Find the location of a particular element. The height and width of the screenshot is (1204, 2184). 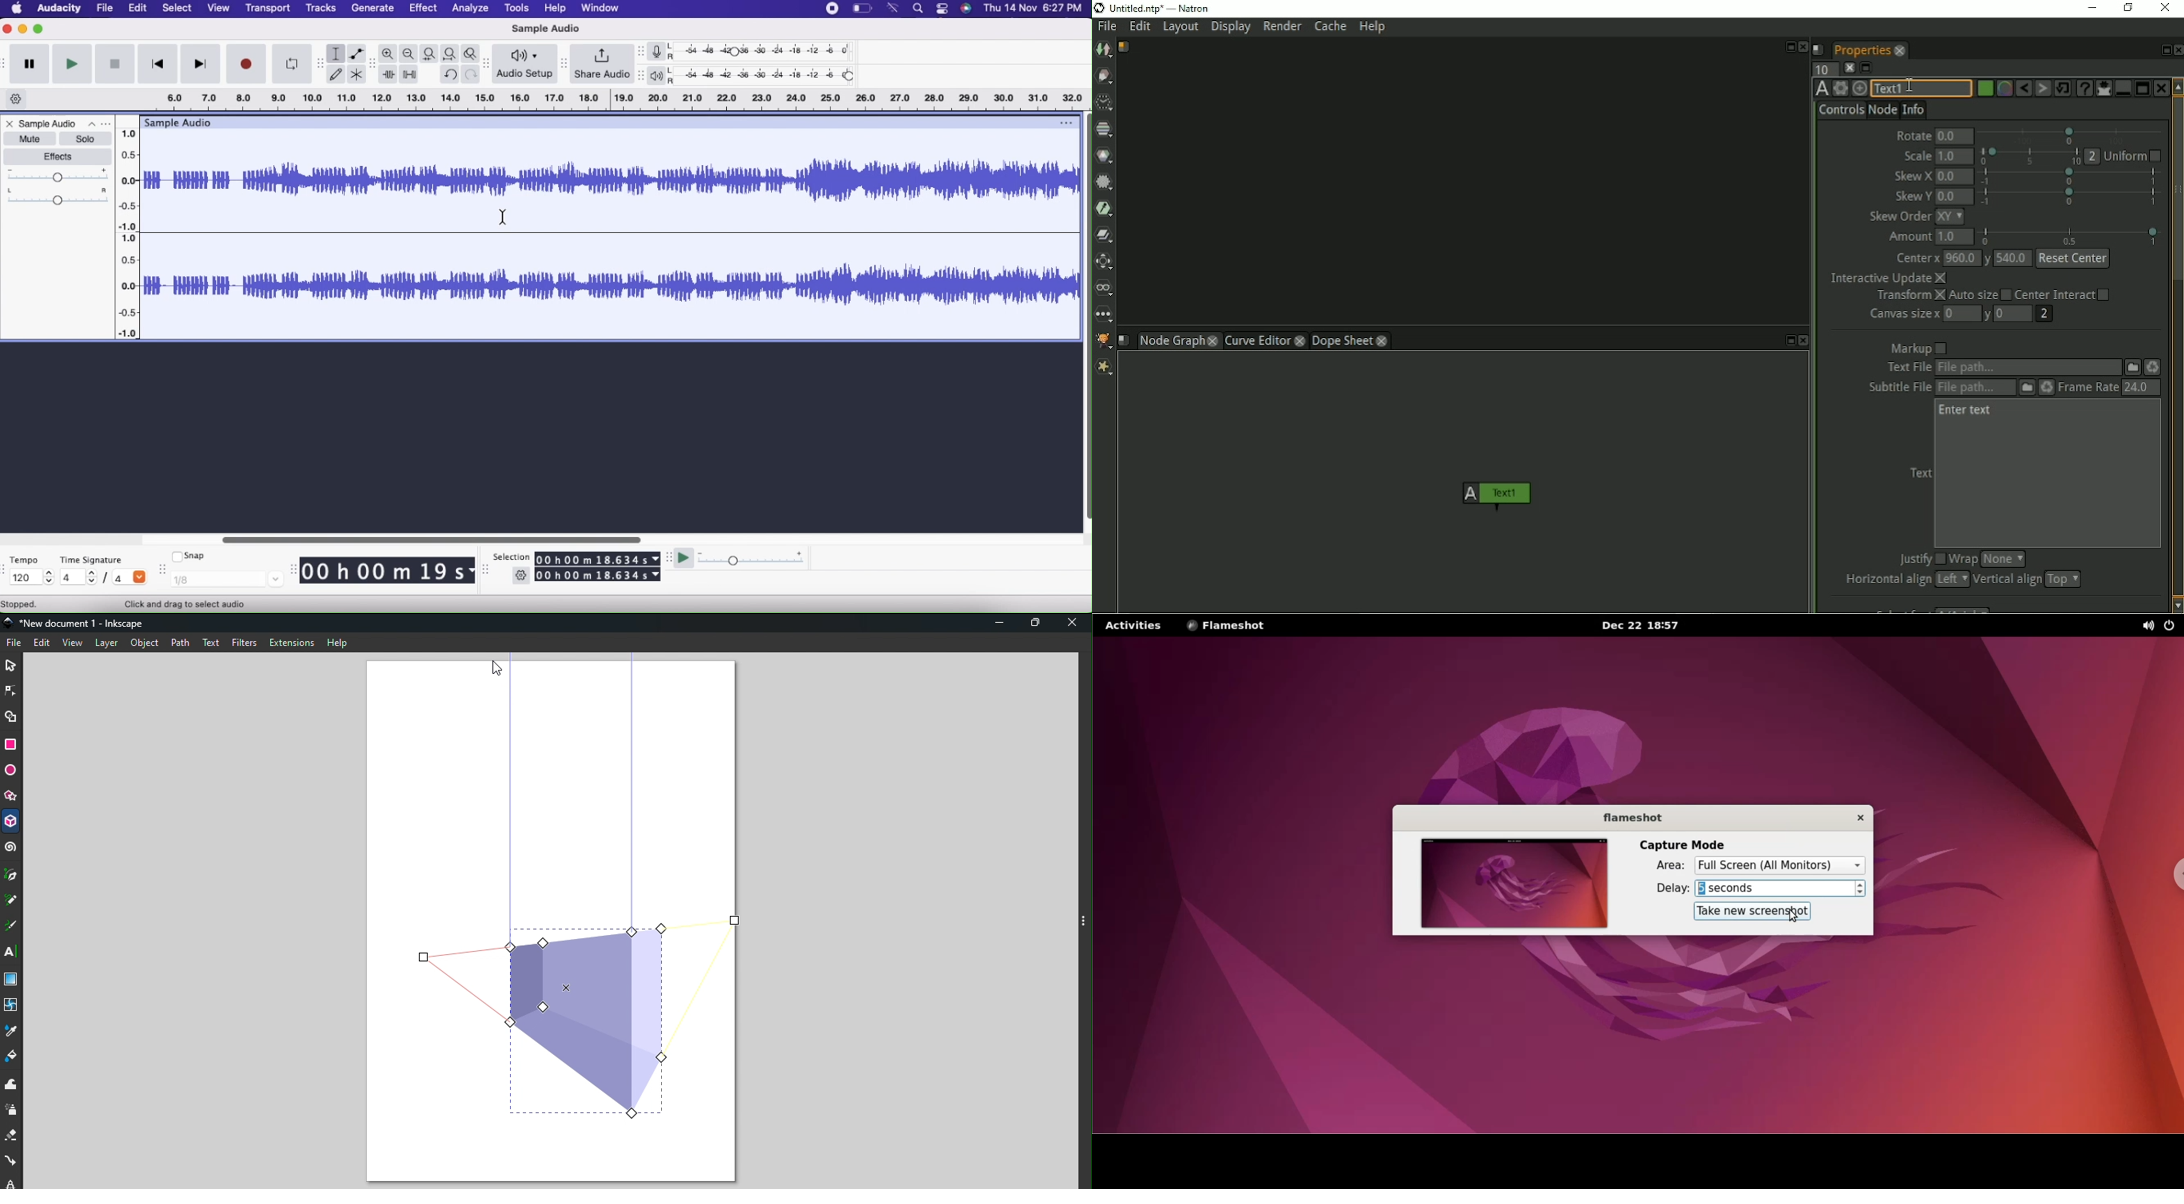

Pan:Center is located at coordinates (58, 199).